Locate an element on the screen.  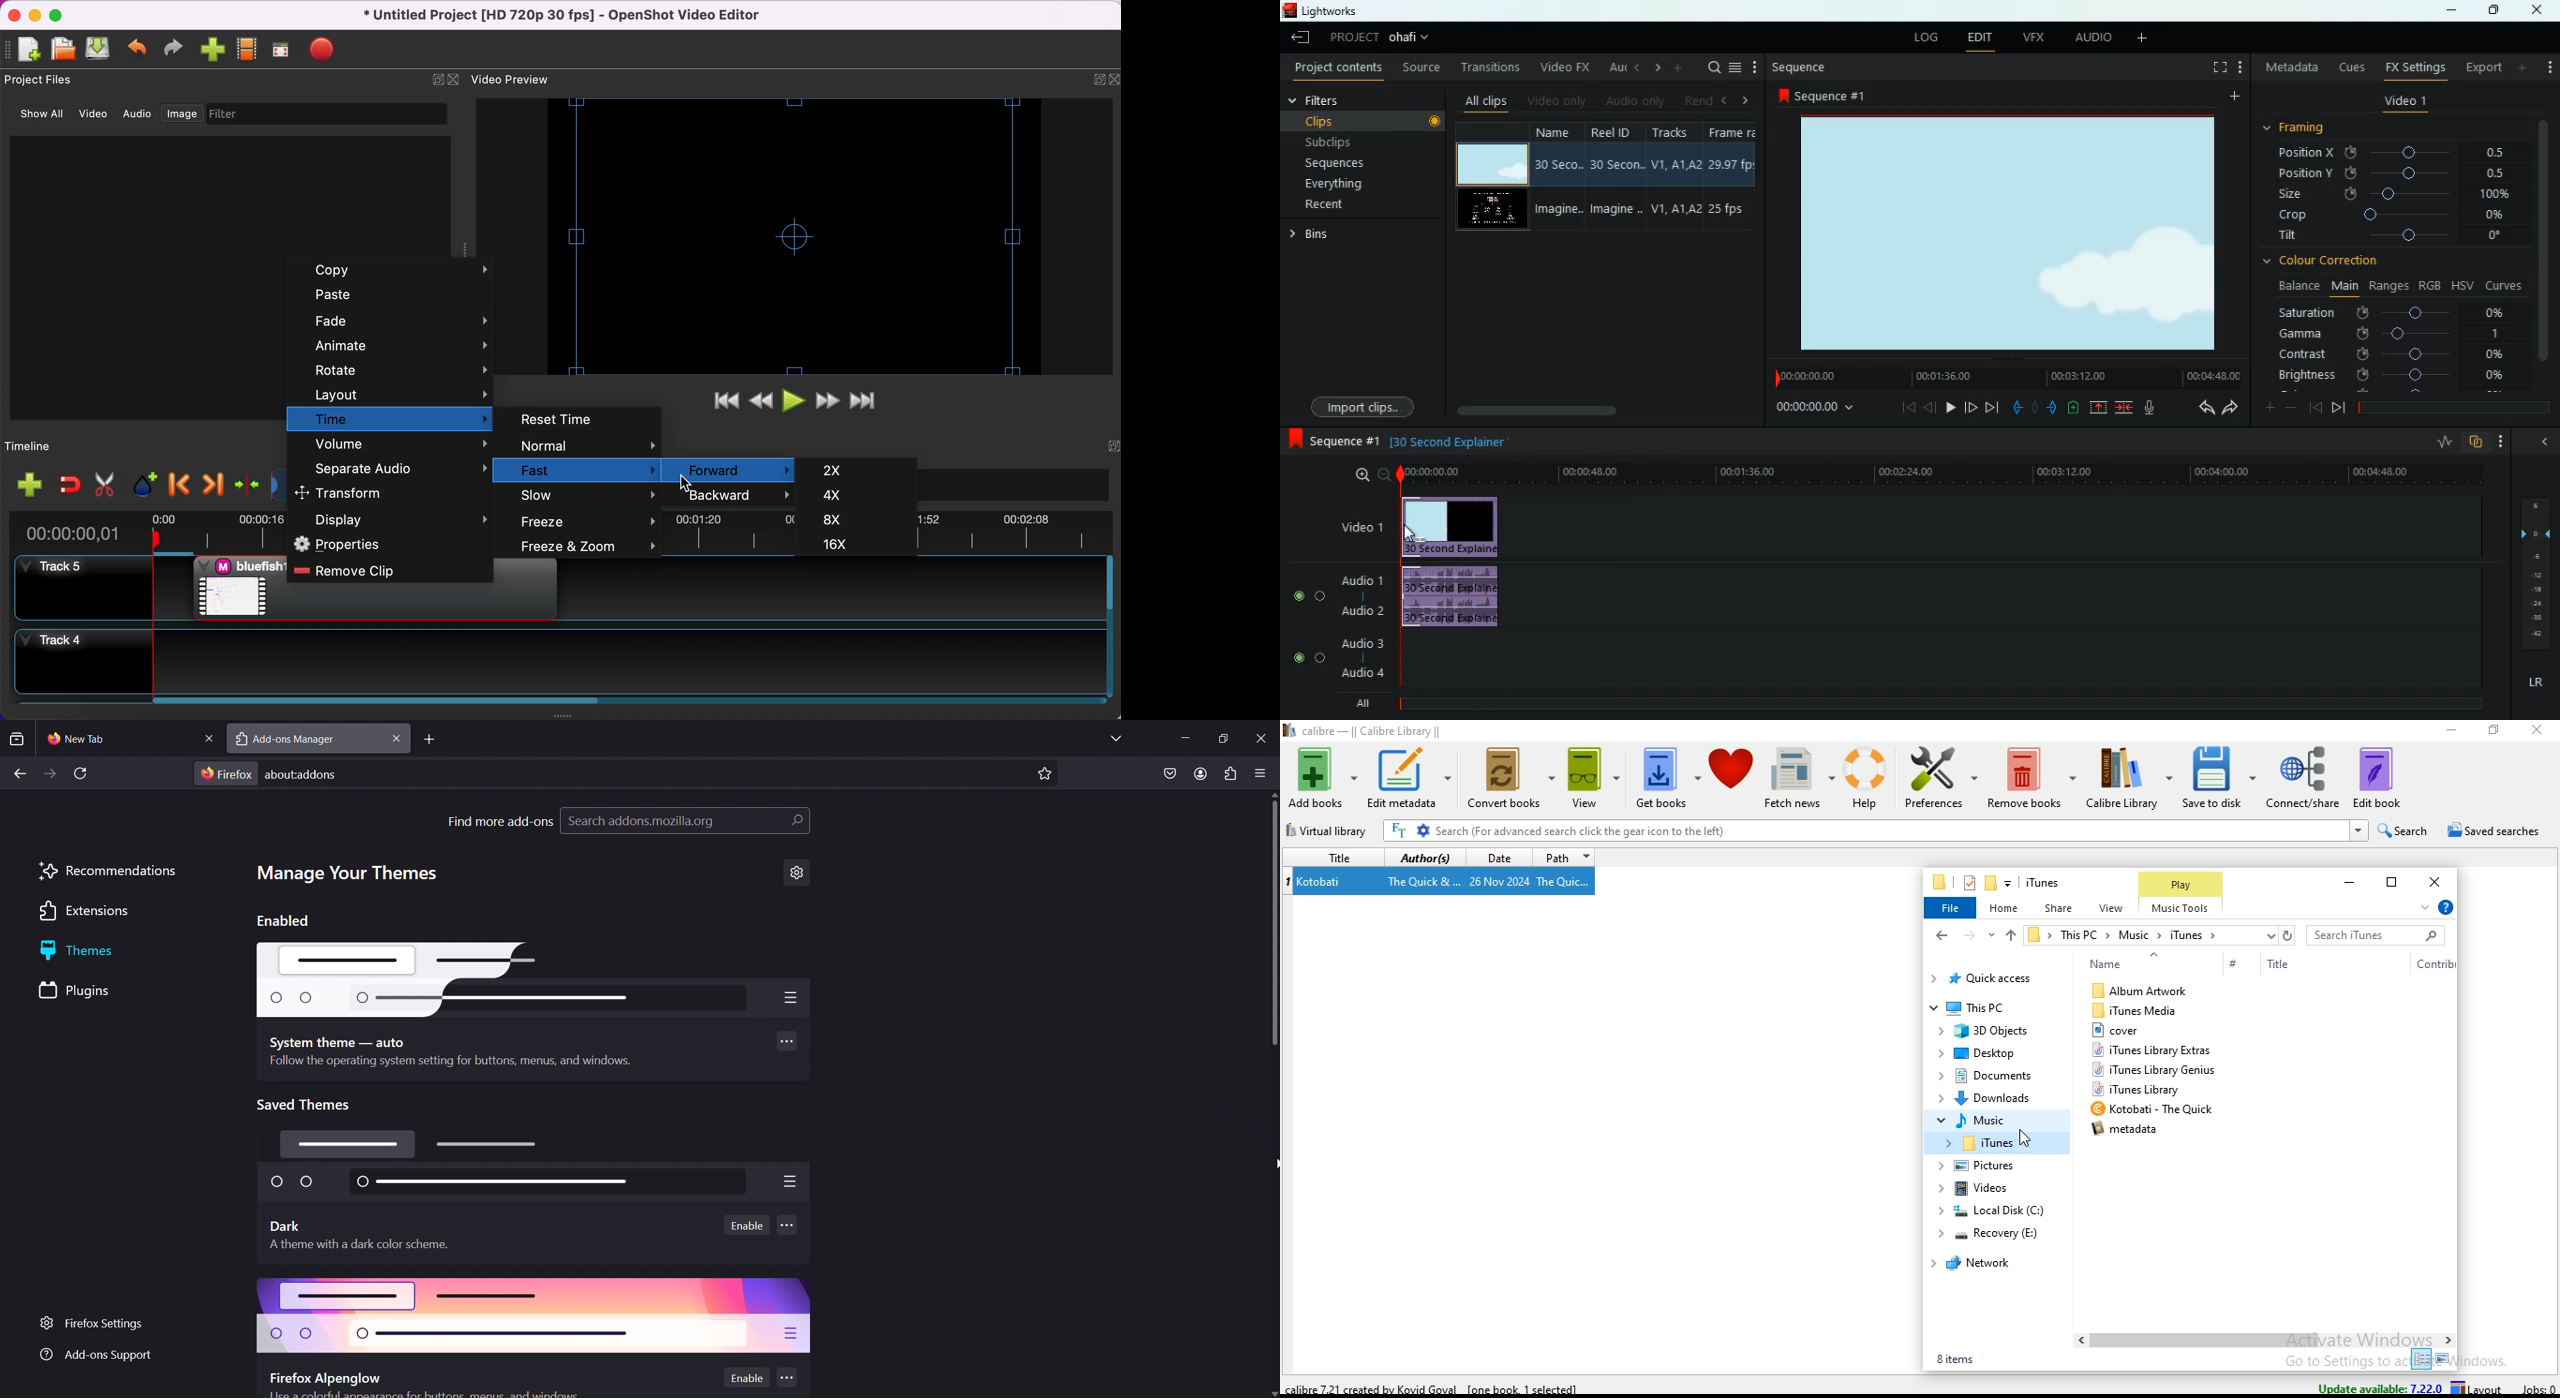
rgb is located at coordinates (2430, 285).